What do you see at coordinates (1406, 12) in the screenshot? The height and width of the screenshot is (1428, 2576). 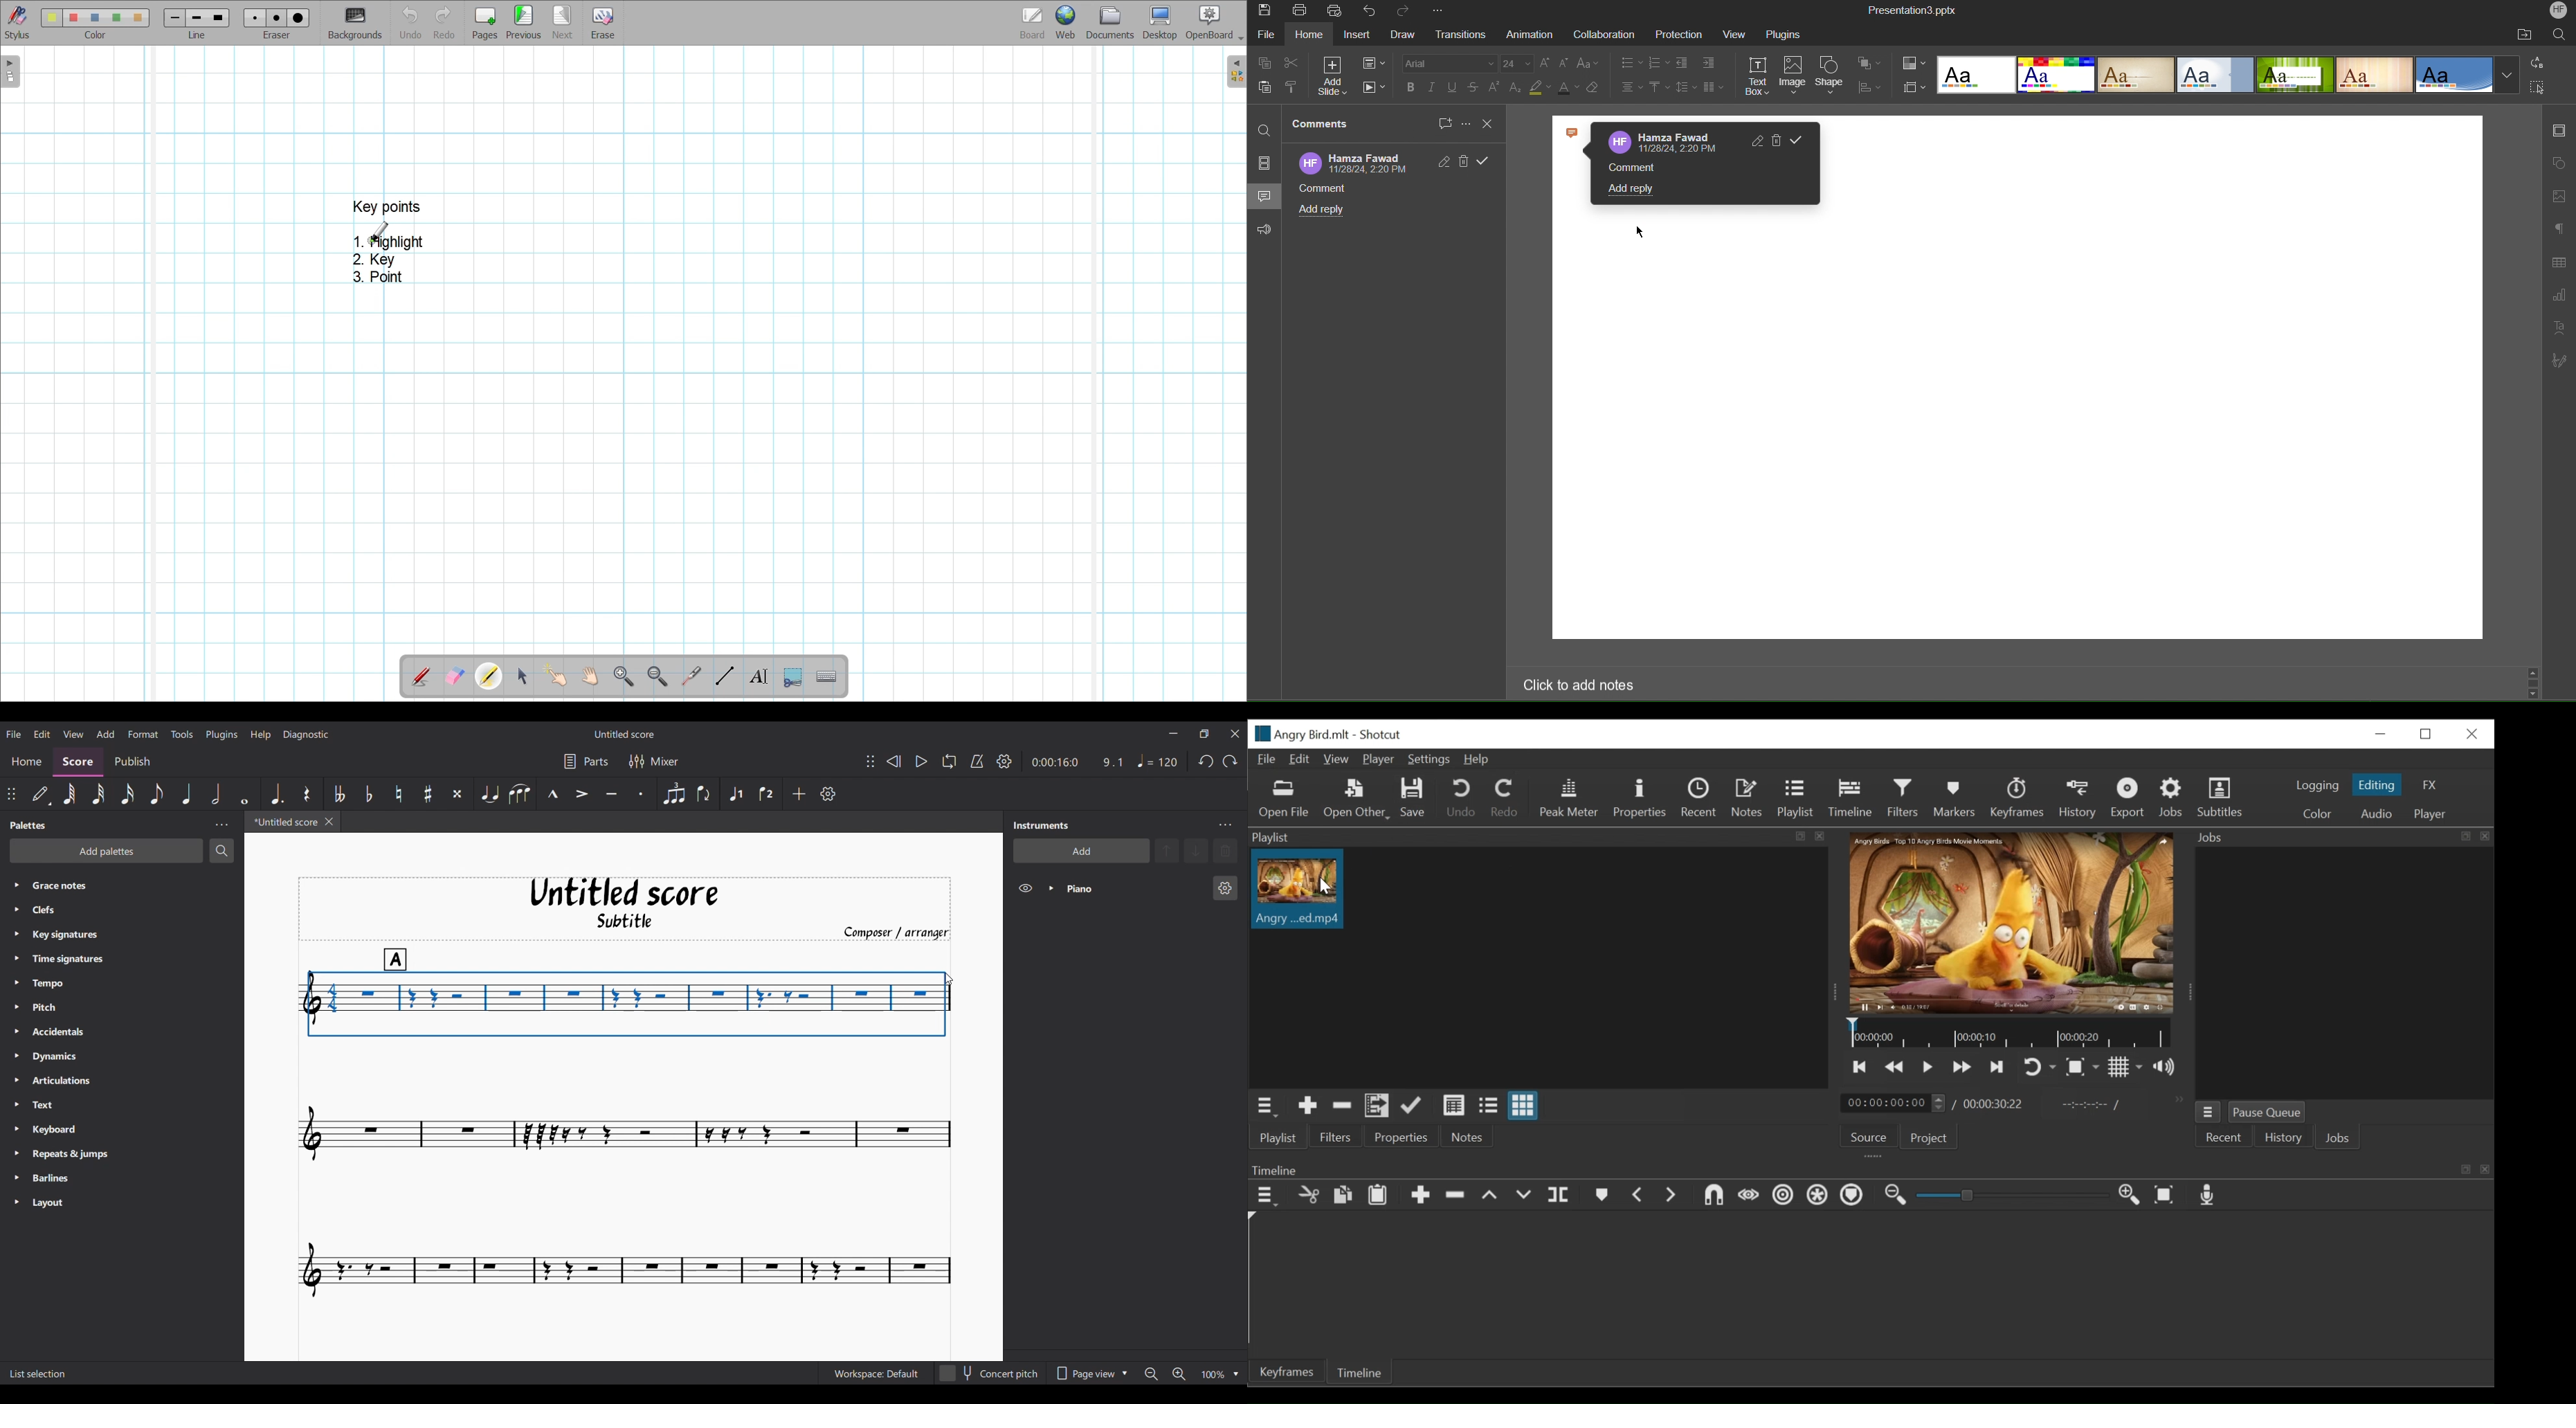 I see `Redo` at bounding box center [1406, 12].